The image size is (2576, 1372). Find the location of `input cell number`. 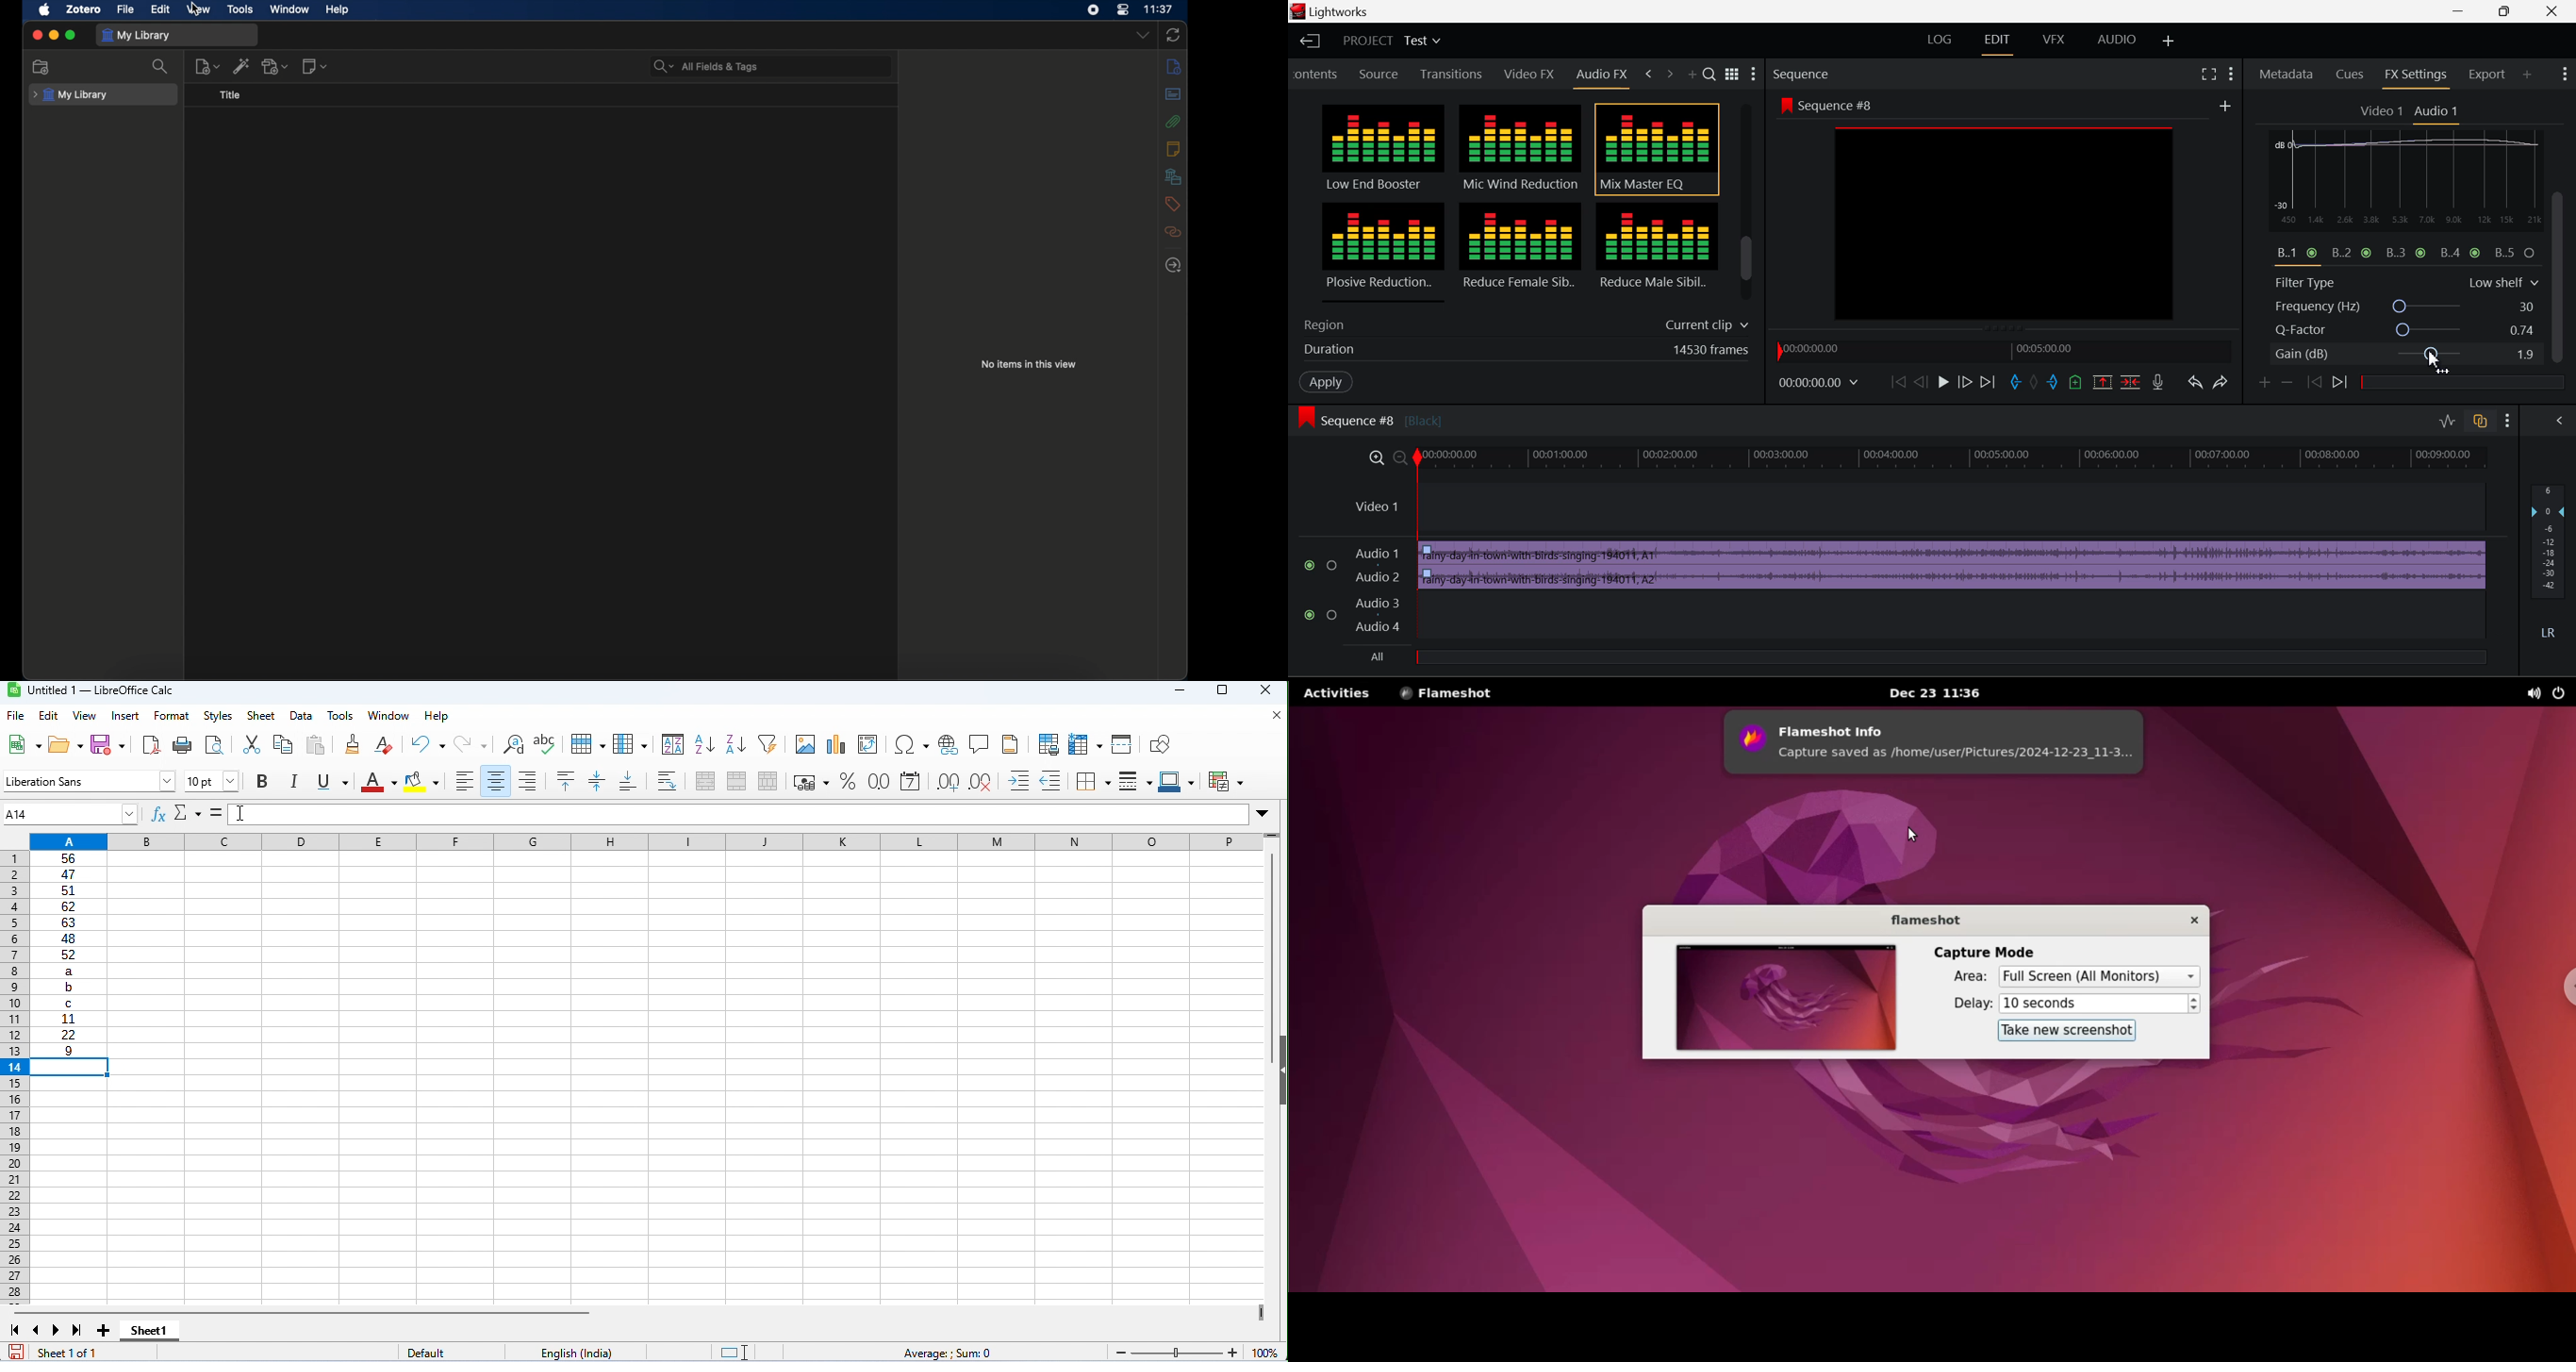

input cell number is located at coordinates (75, 814).